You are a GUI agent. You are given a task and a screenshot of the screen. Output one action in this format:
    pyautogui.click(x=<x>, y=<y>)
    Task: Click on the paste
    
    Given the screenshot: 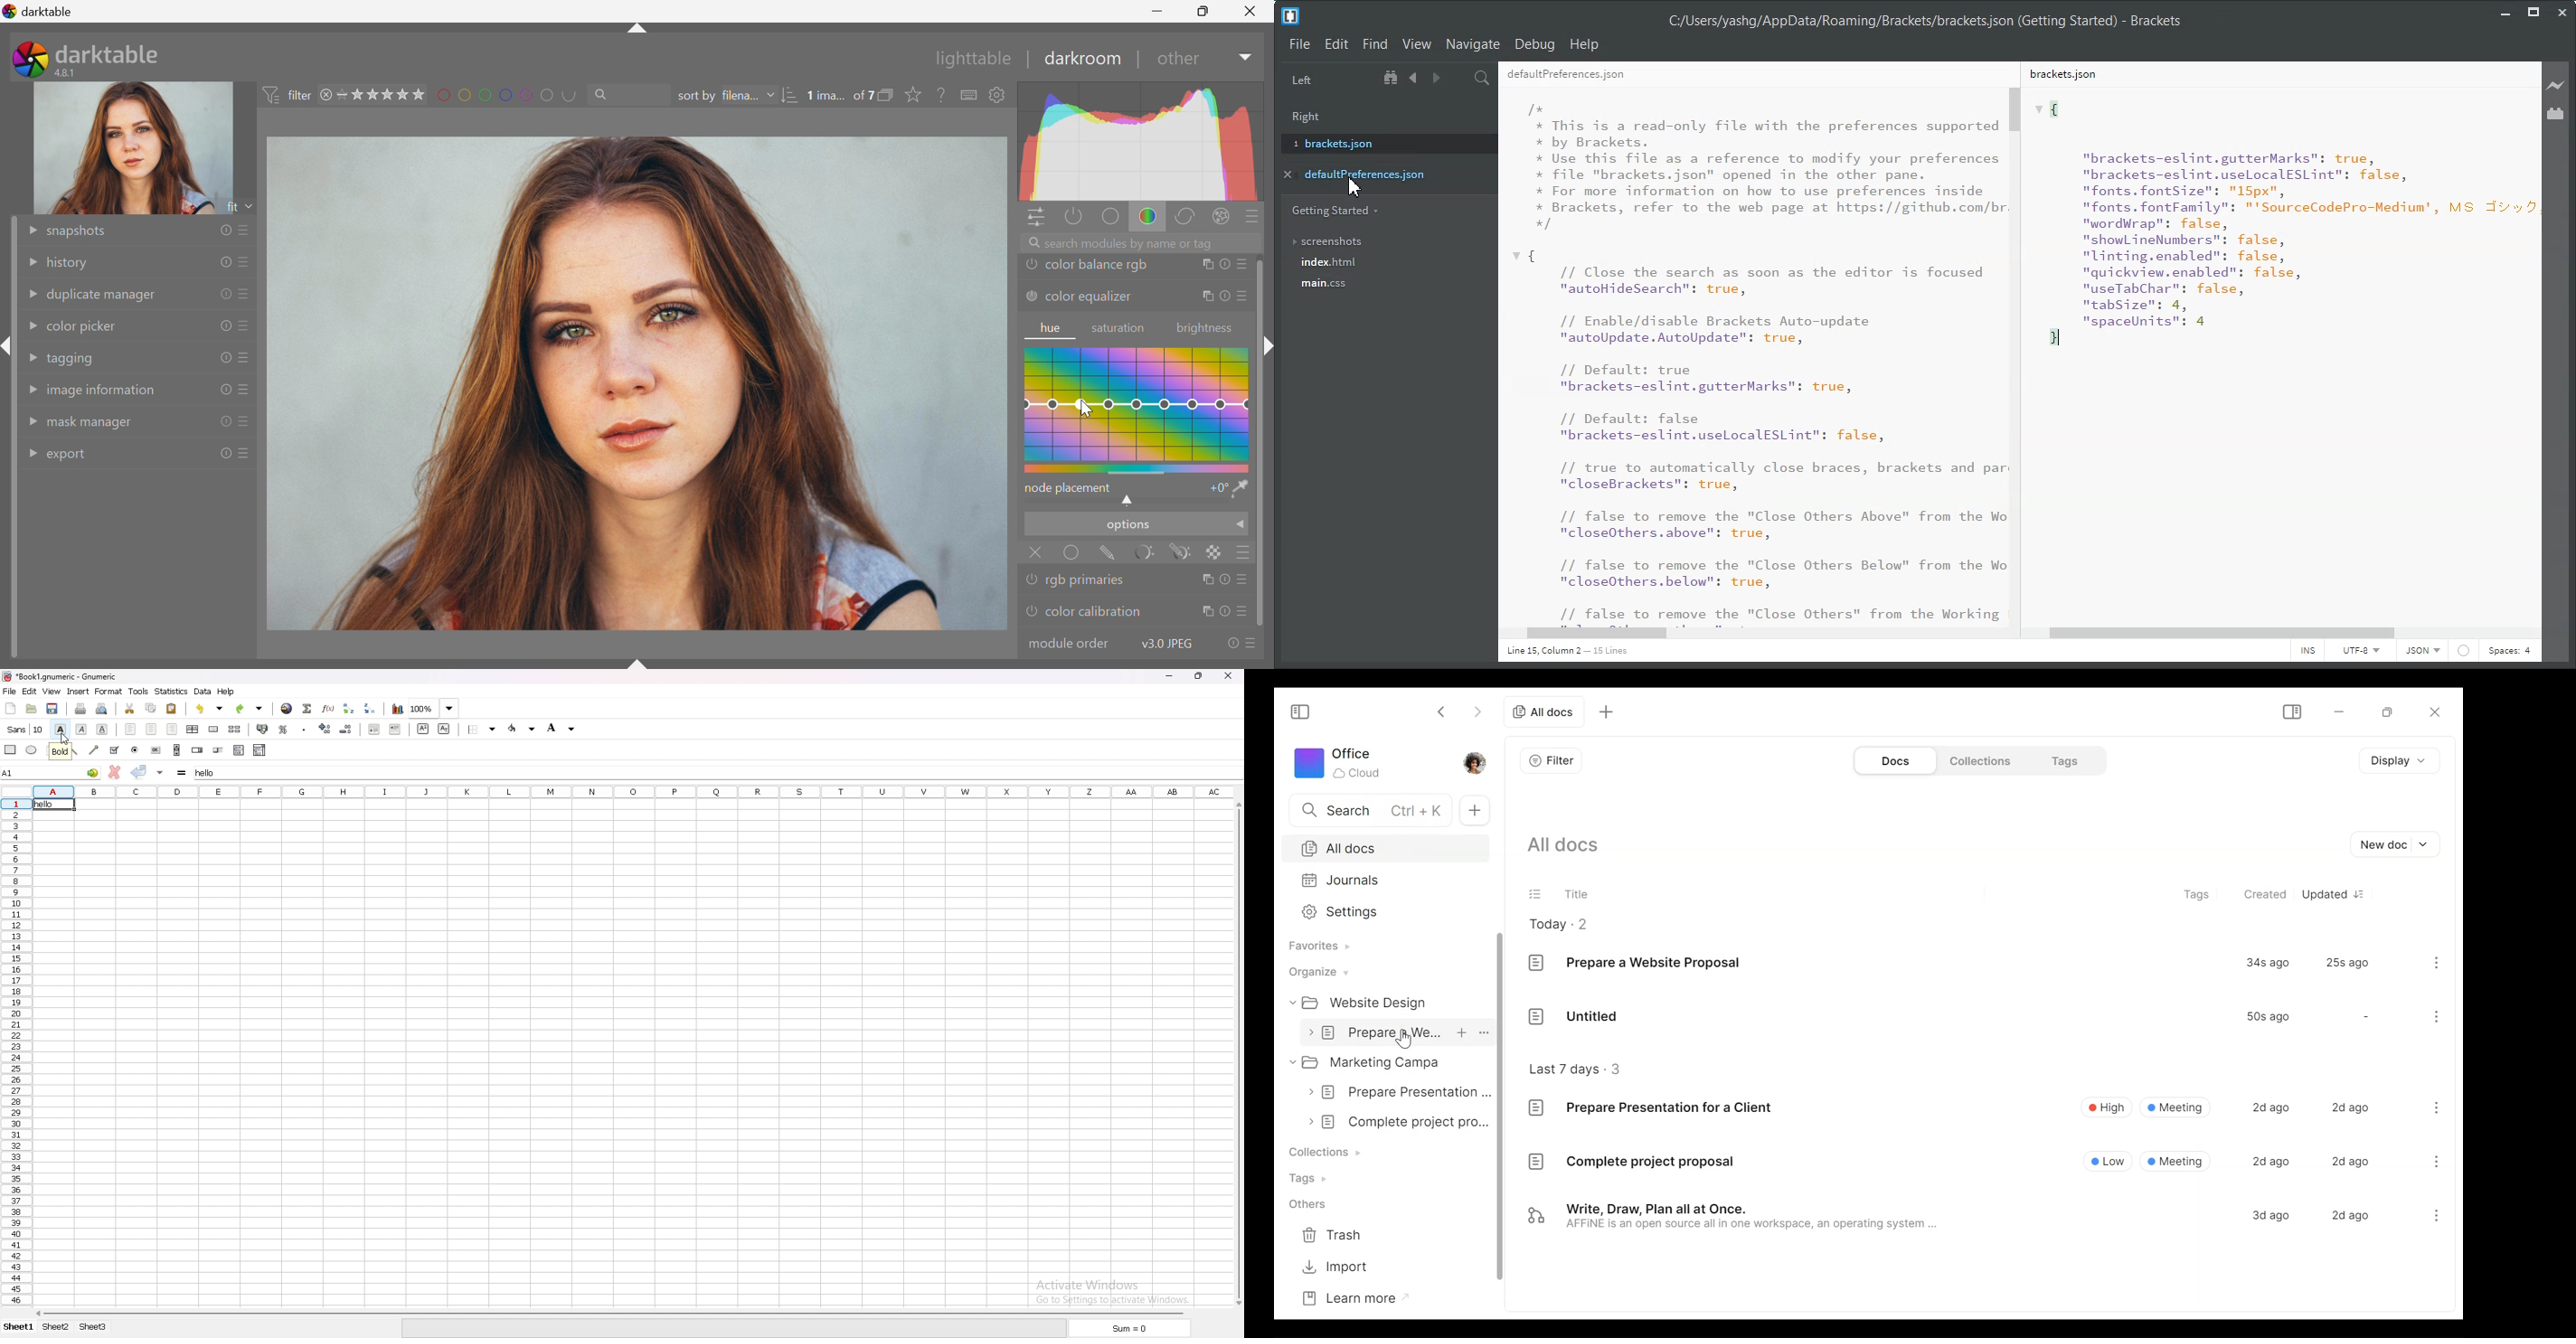 What is the action you would take?
    pyautogui.click(x=172, y=709)
    